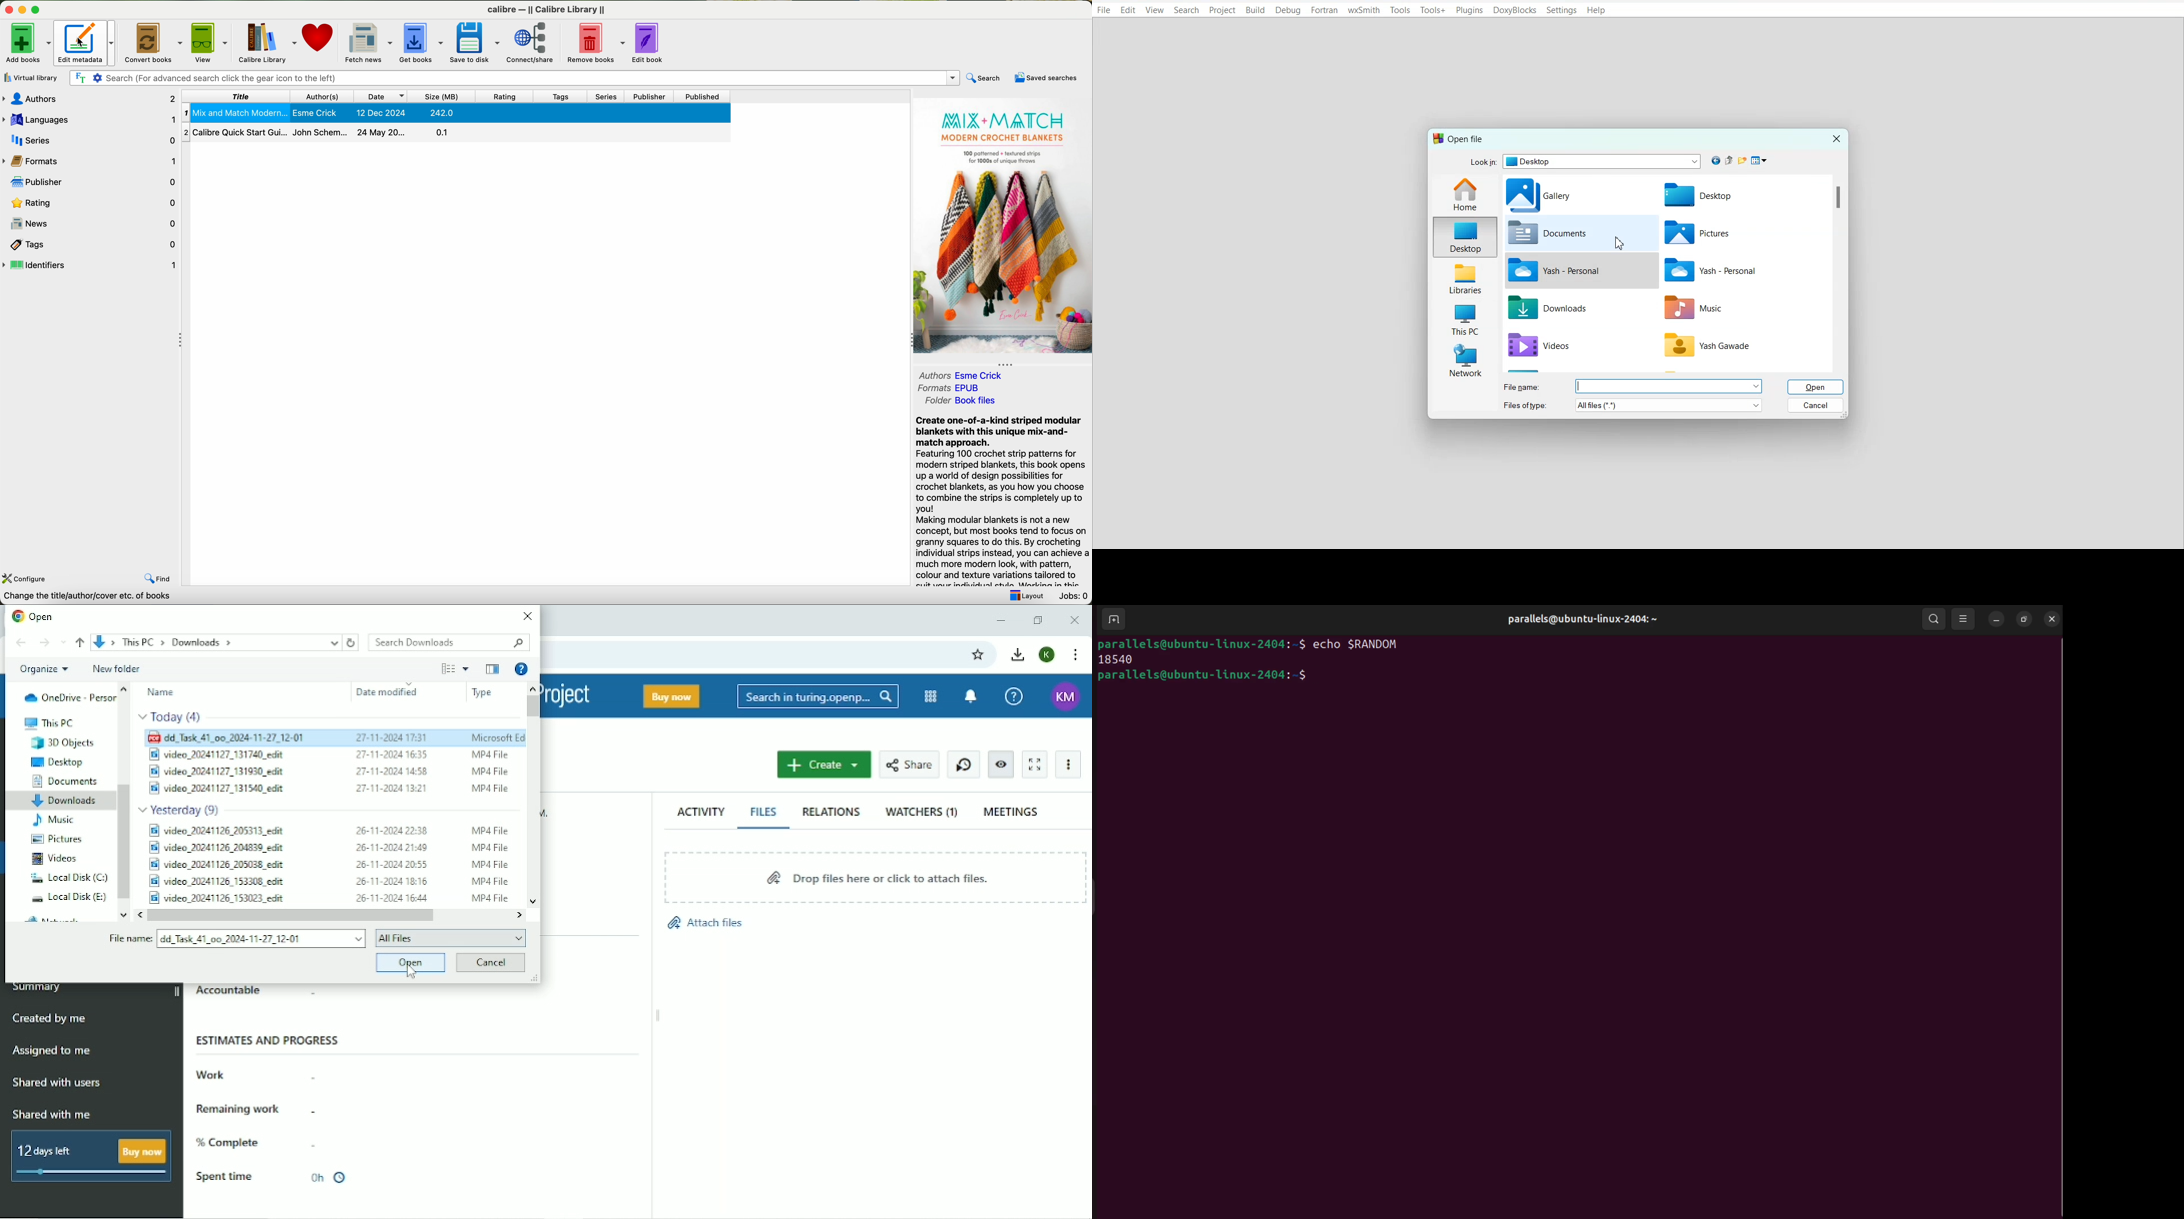 The height and width of the screenshot is (1232, 2184). What do you see at coordinates (504, 96) in the screenshot?
I see `rating` at bounding box center [504, 96].